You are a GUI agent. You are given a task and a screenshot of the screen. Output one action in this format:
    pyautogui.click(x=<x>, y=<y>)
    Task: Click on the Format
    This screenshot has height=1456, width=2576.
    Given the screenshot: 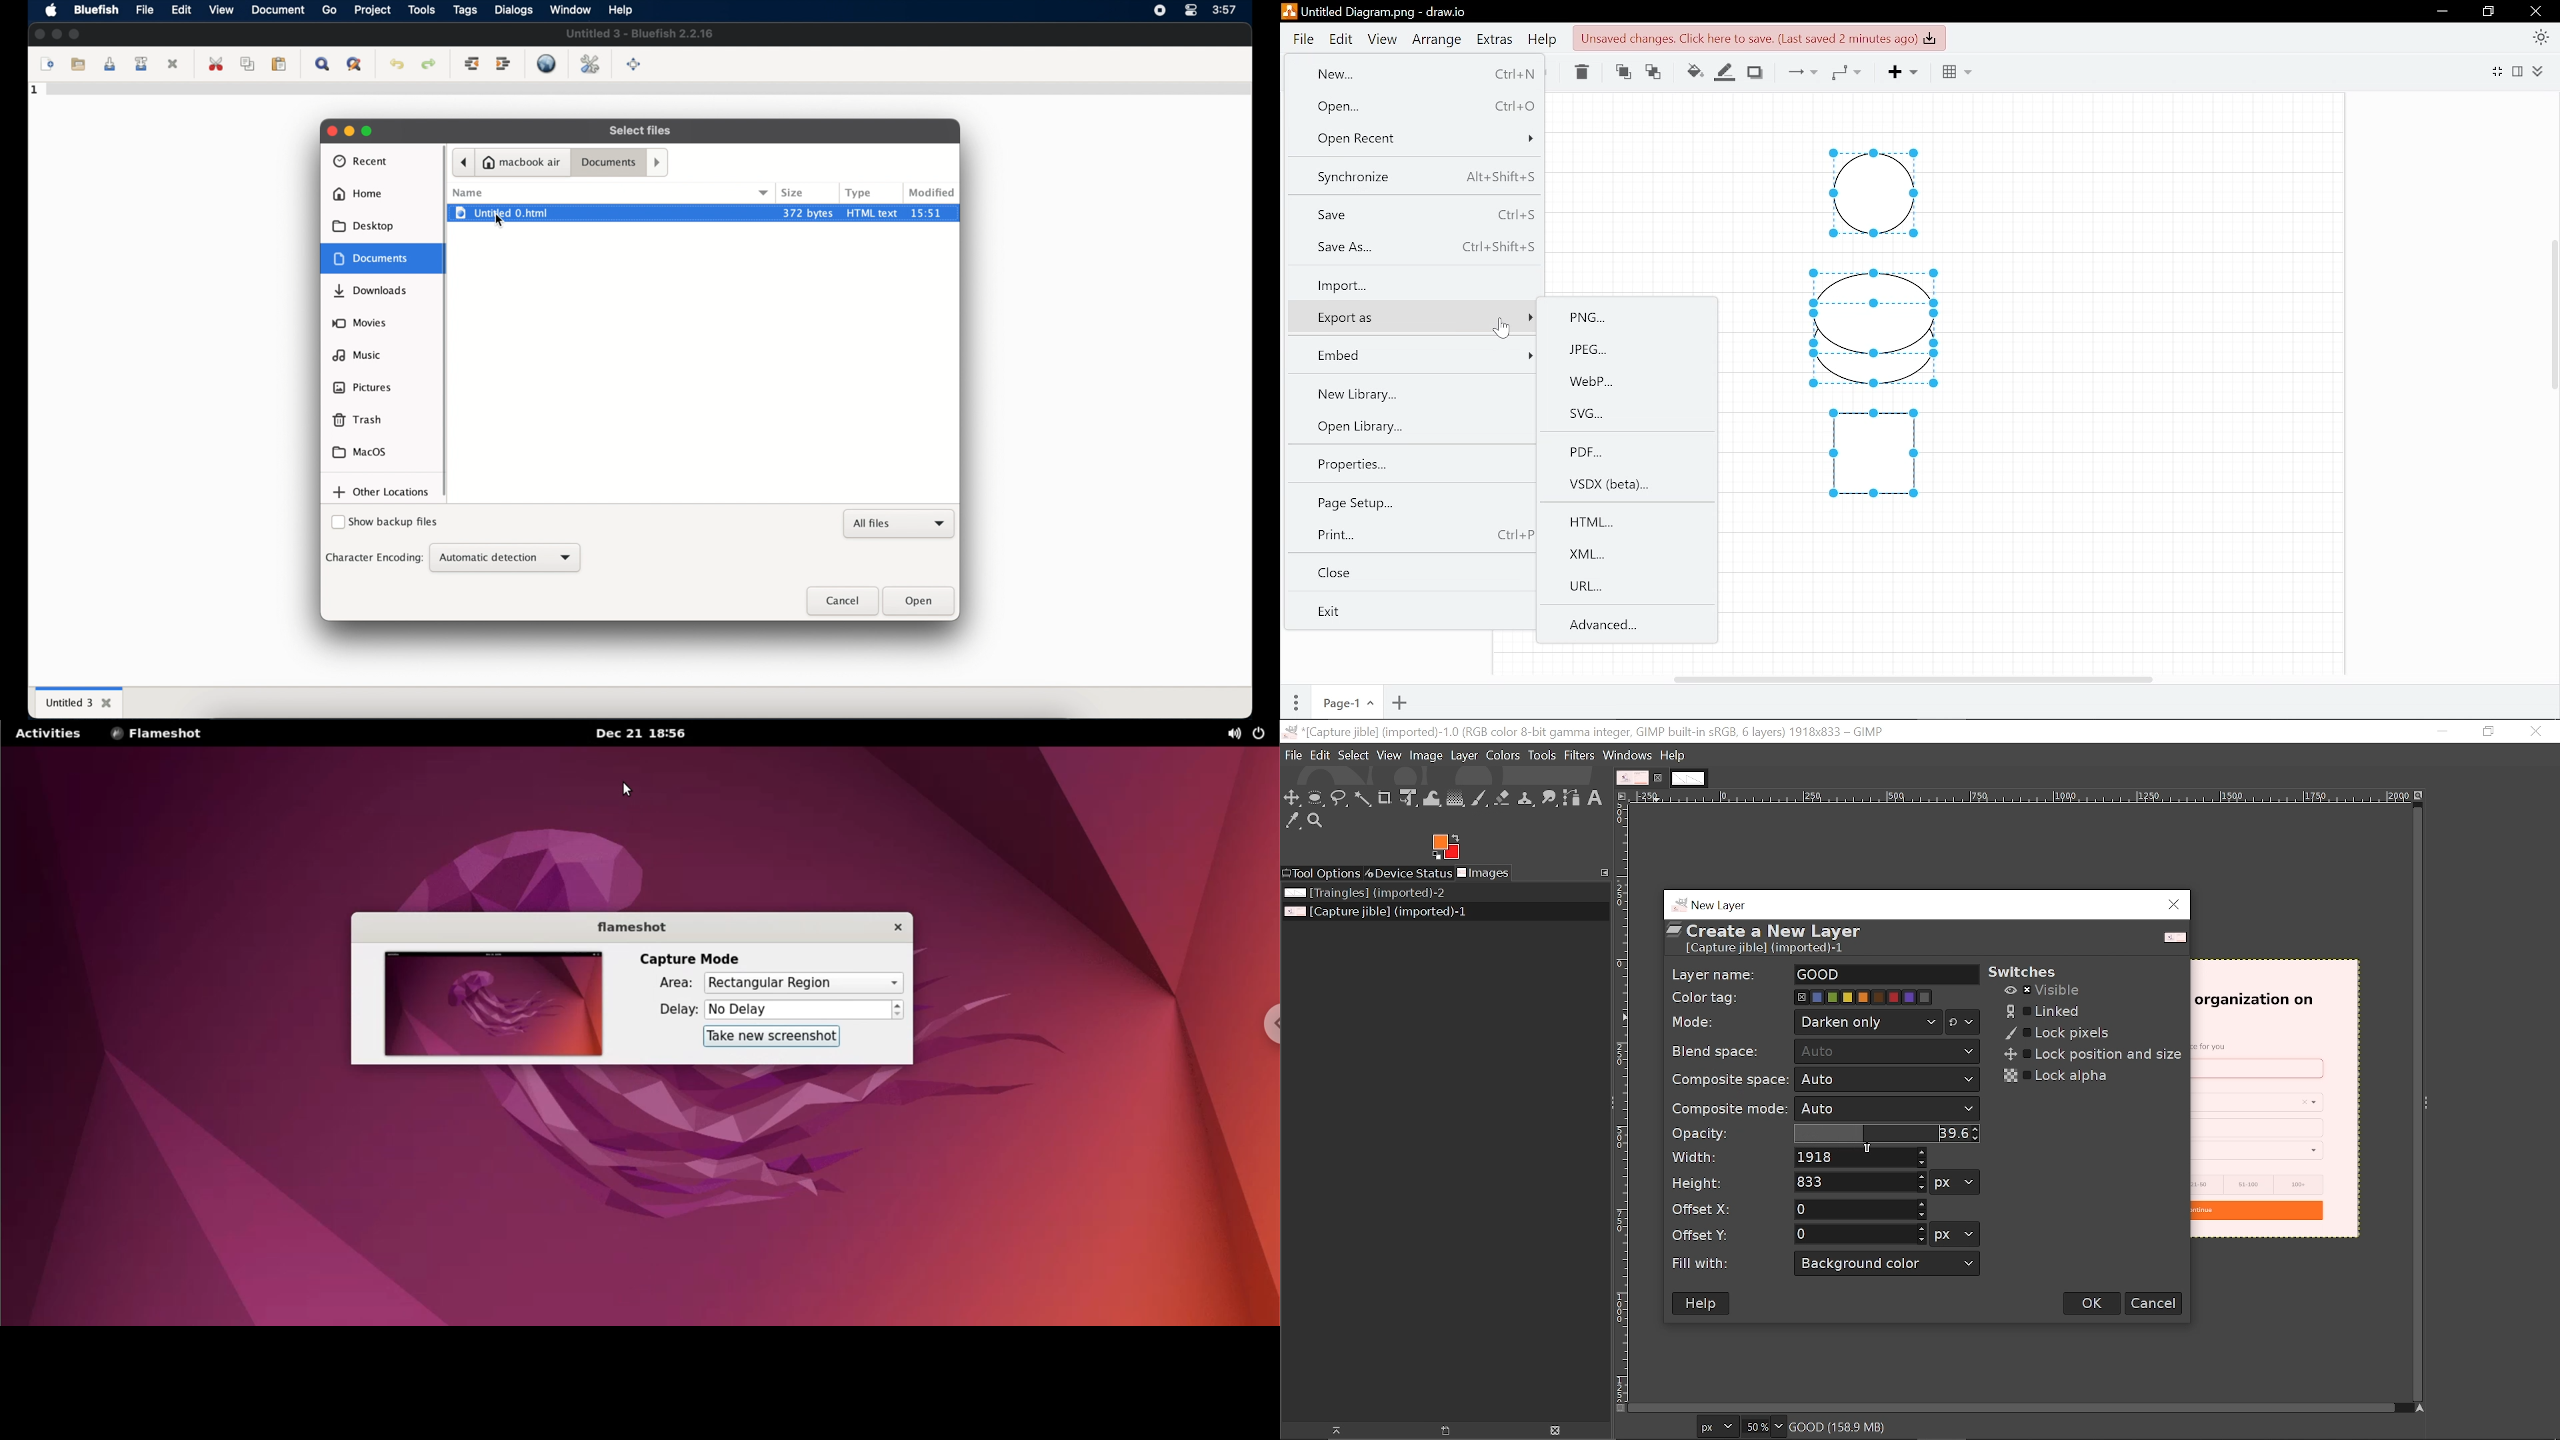 What is the action you would take?
    pyautogui.click(x=2517, y=72)
    